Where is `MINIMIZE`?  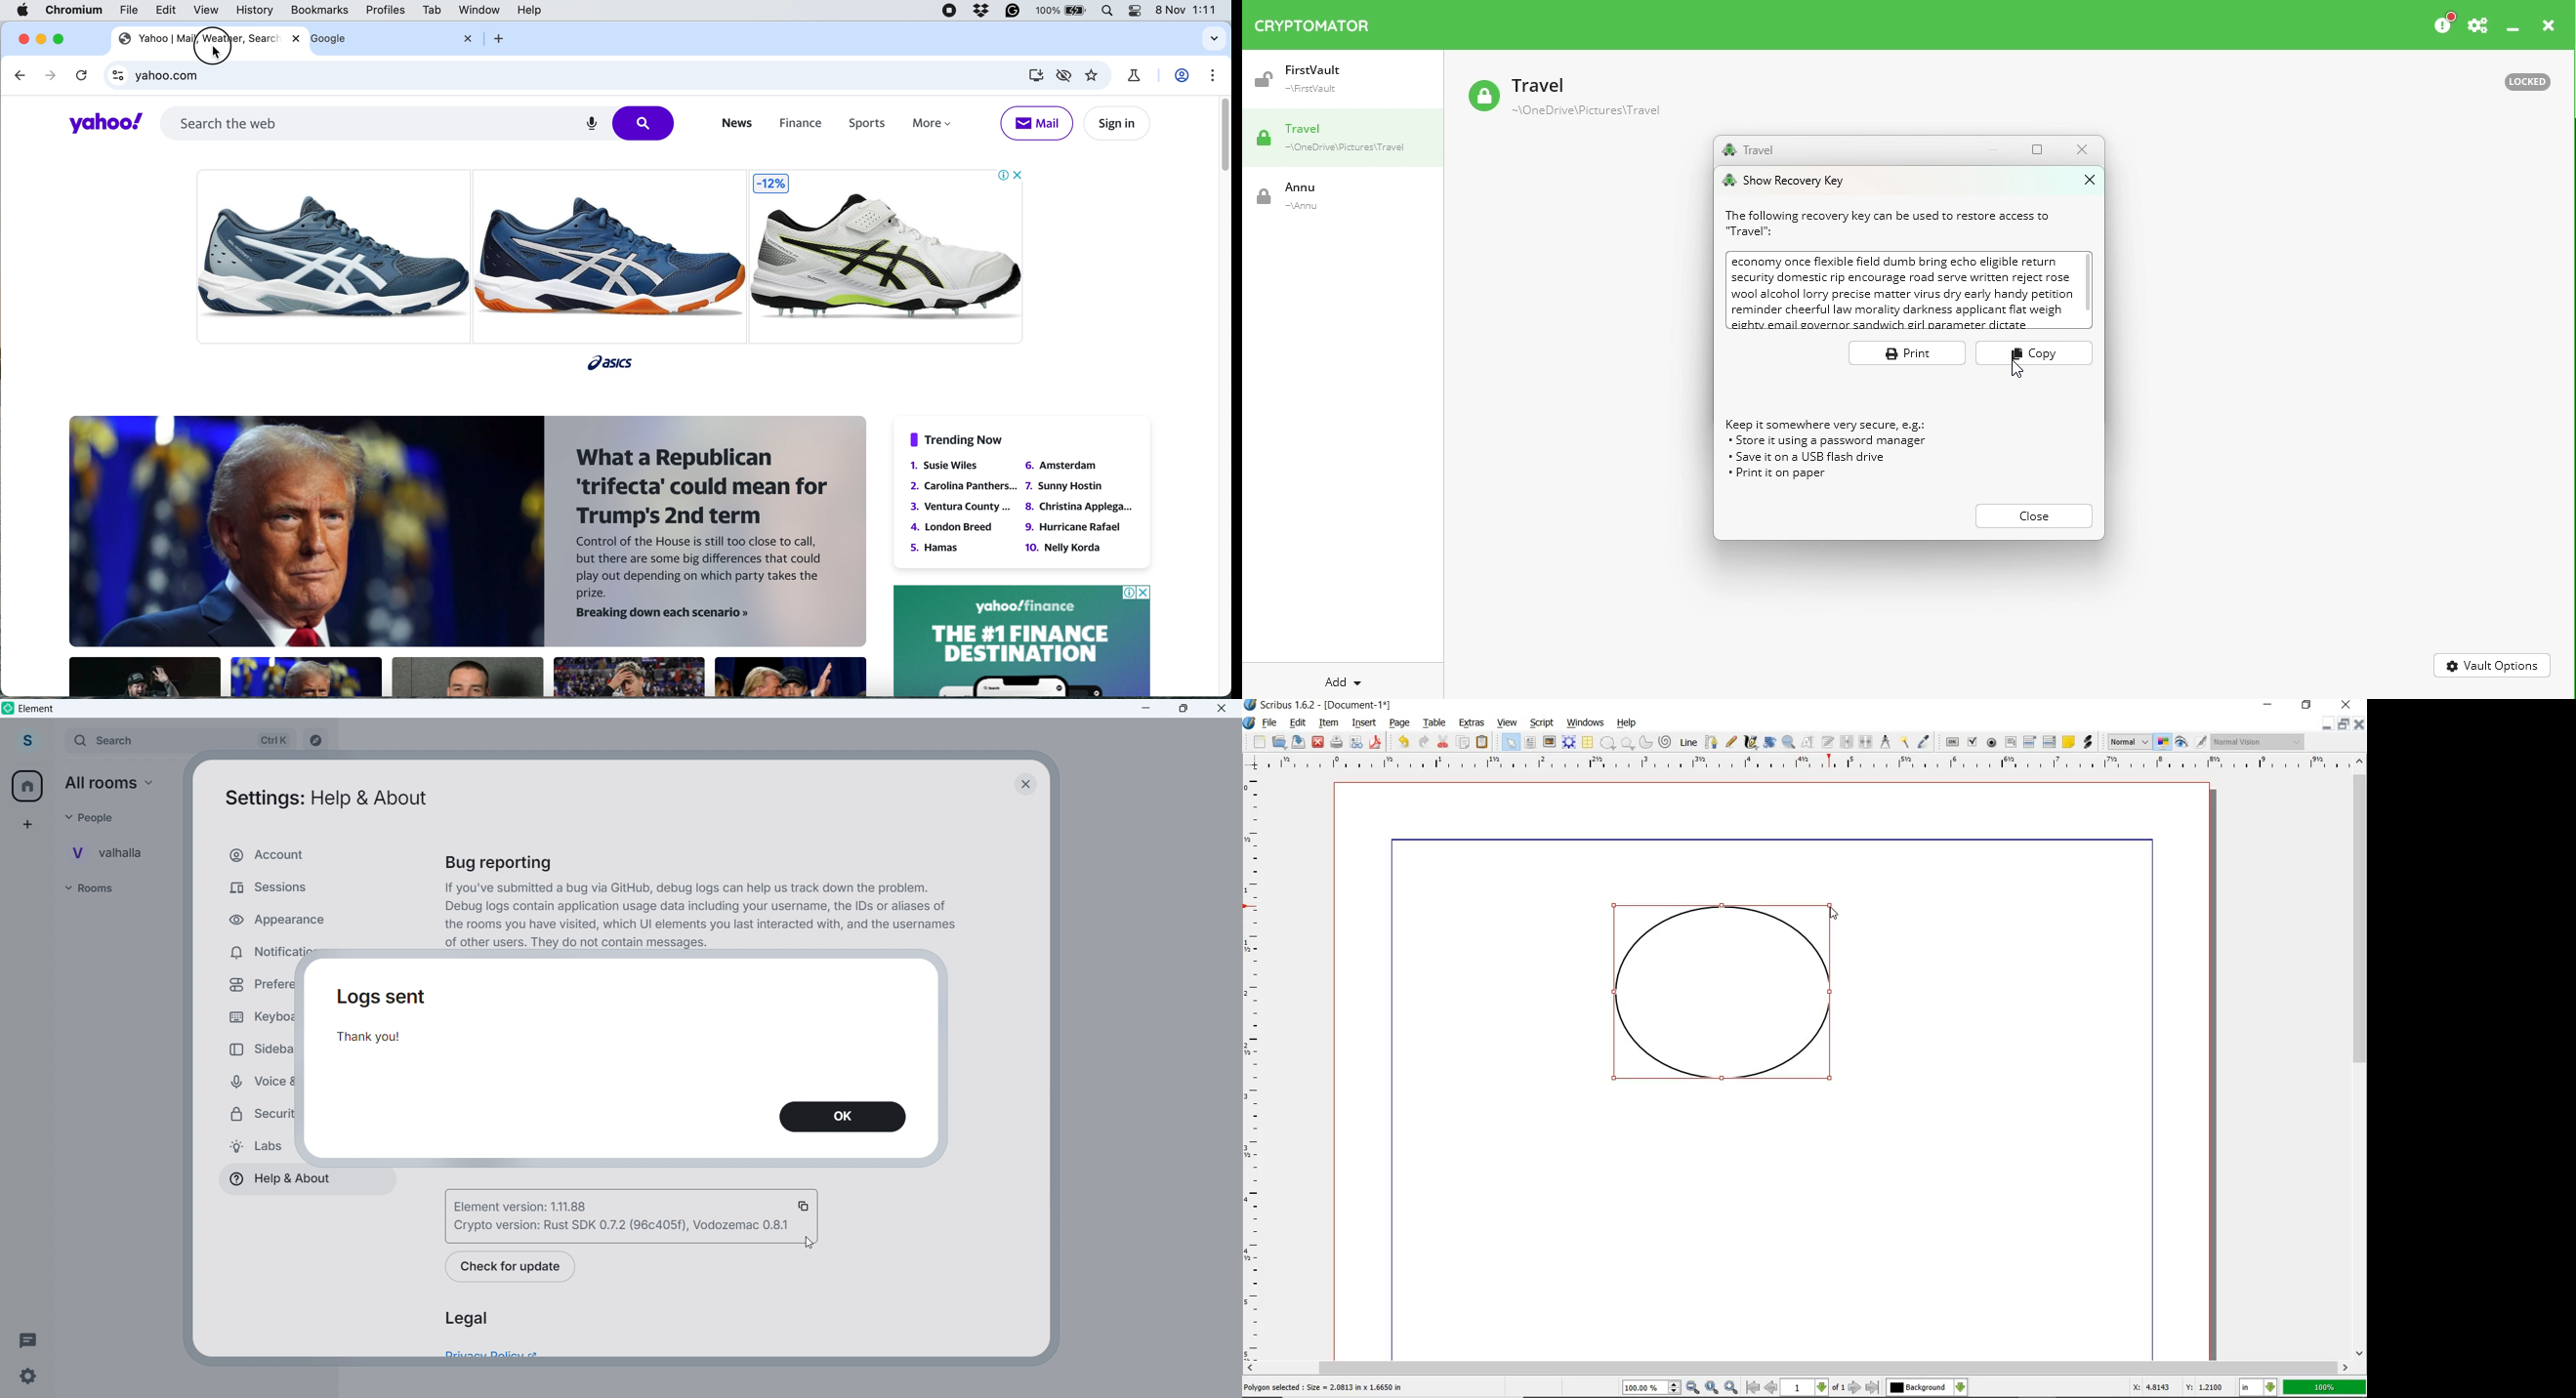 MINIMIZE is located at coordinates (2269, 704).